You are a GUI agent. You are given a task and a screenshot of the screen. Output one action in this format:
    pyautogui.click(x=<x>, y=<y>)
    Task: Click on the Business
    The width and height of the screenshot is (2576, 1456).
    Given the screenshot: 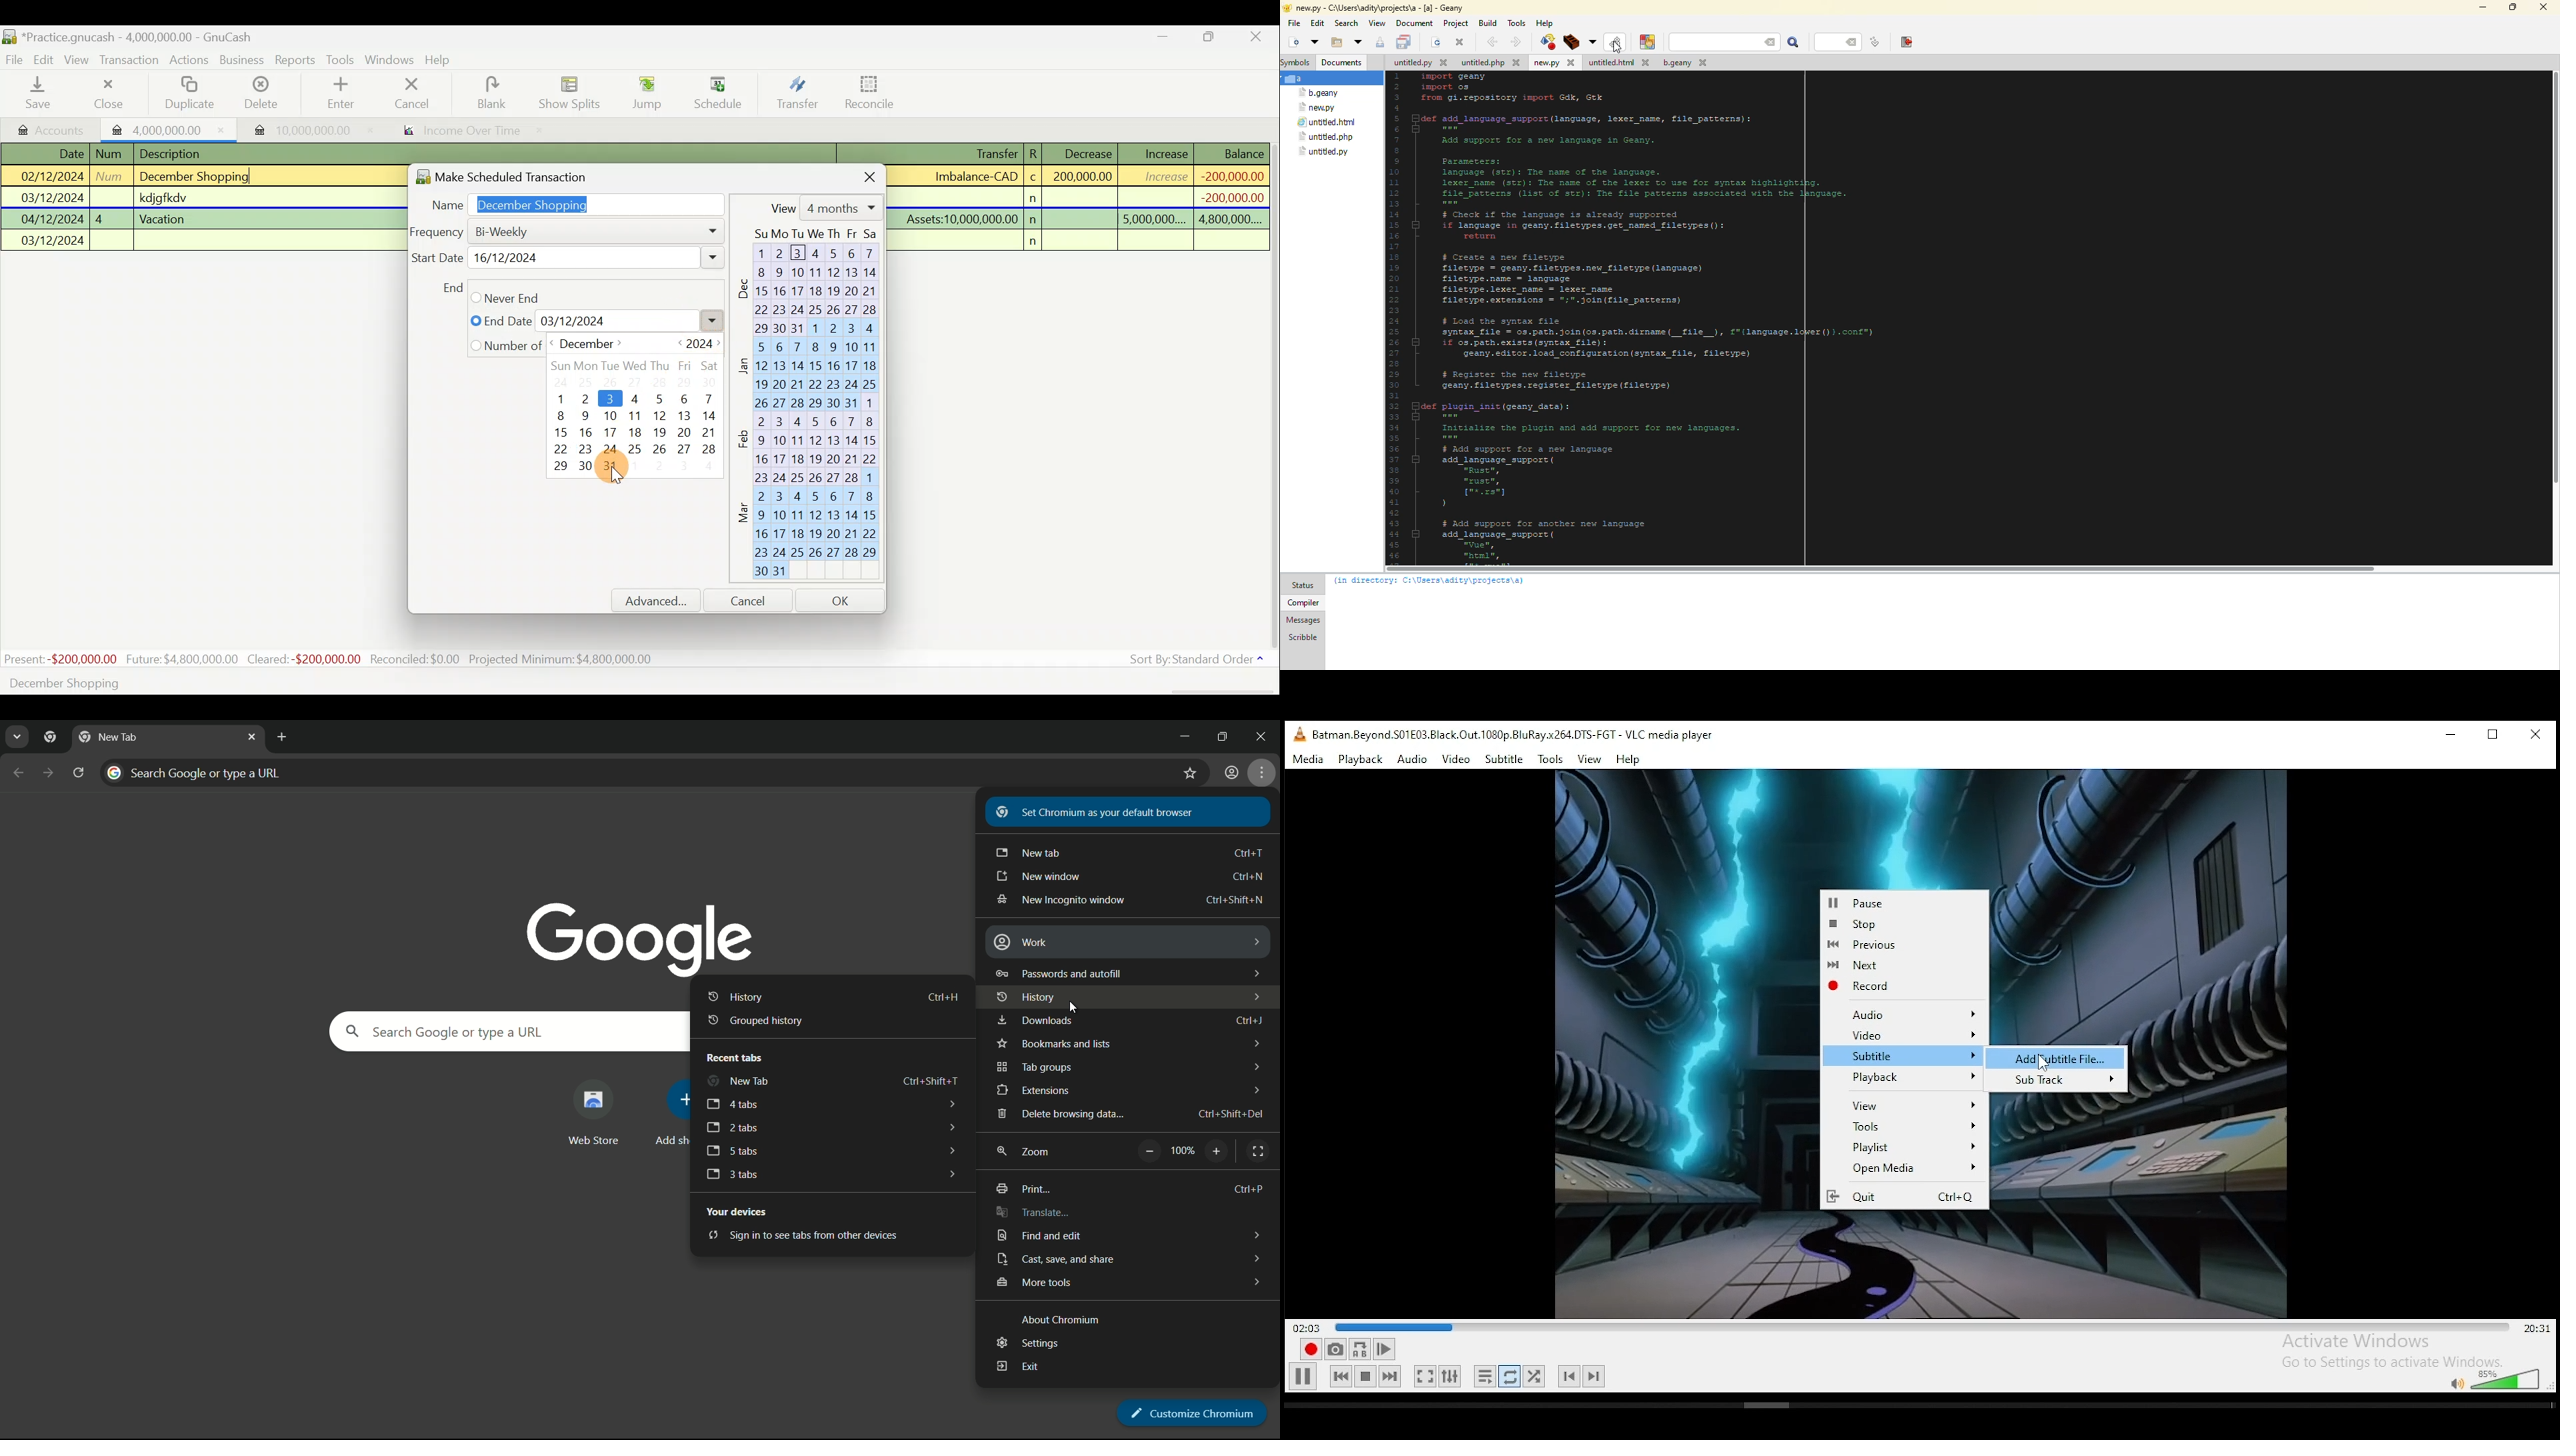 What is the action you would take?
    pyautogui.click(x=243, y=61)
    